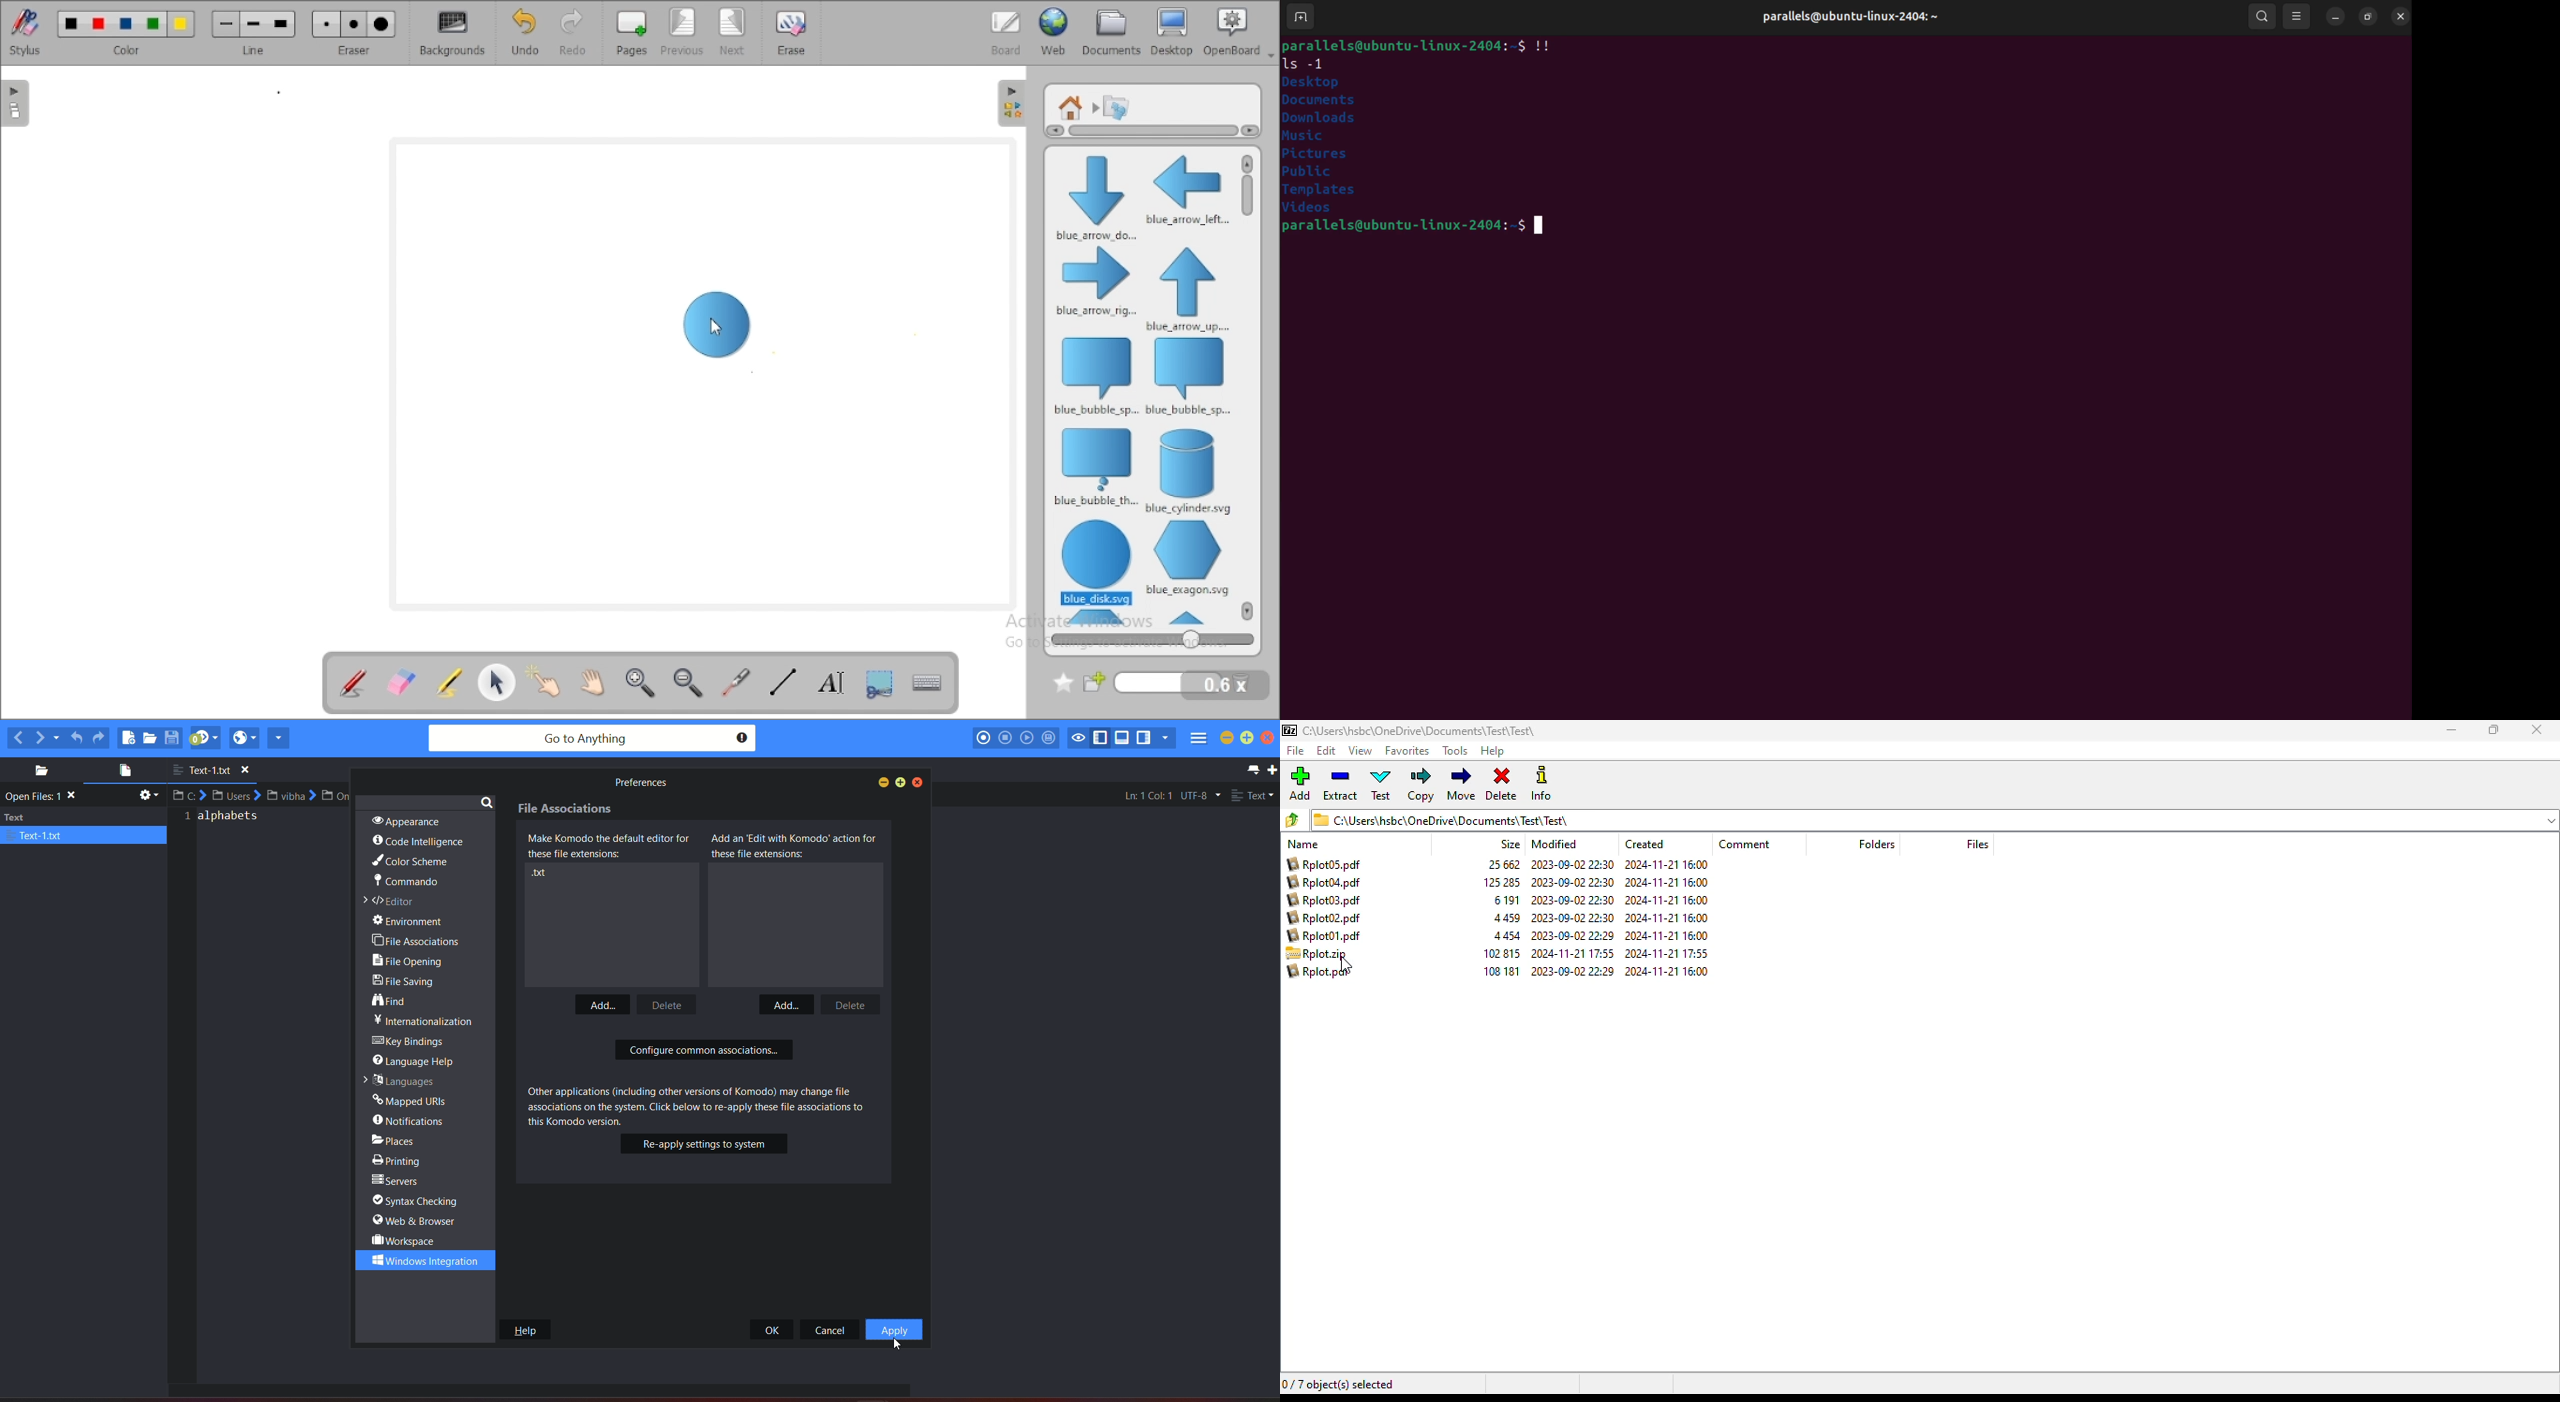  I want to click on redo, so click(571, 33).